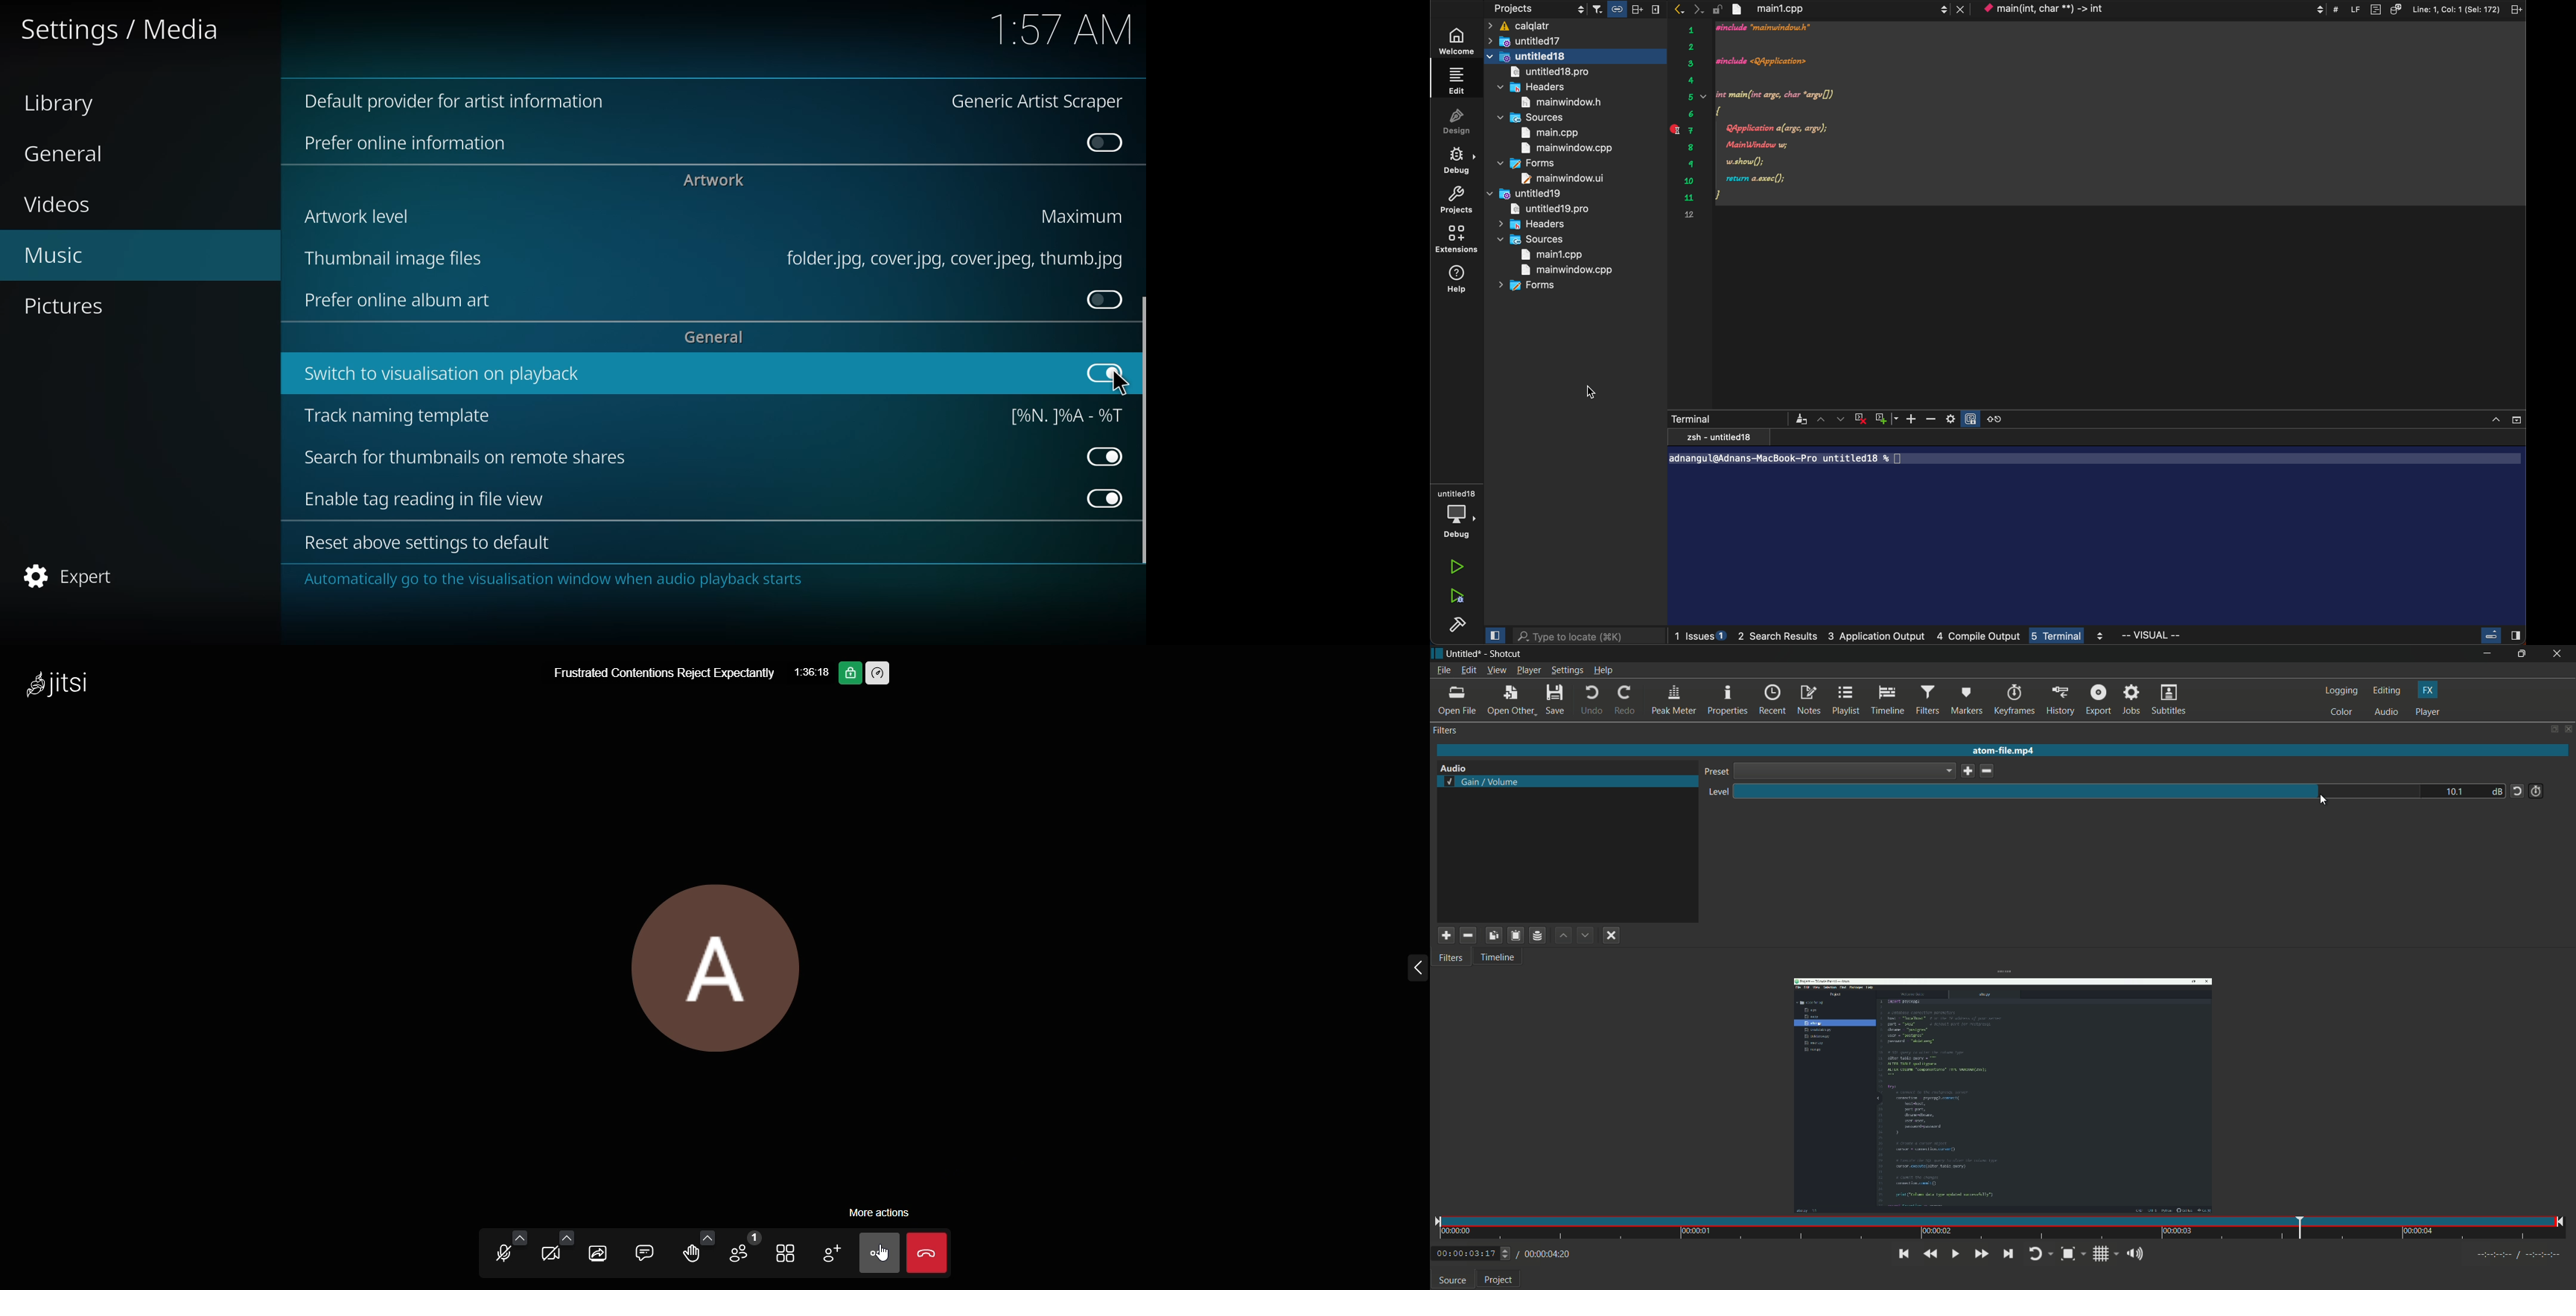 The height and width of the screenshot is (1316, 2576). What do you see at coordinates (2500, 636) in the screenshot?
I see `close slidebar` at bounding box center [2500, 636].